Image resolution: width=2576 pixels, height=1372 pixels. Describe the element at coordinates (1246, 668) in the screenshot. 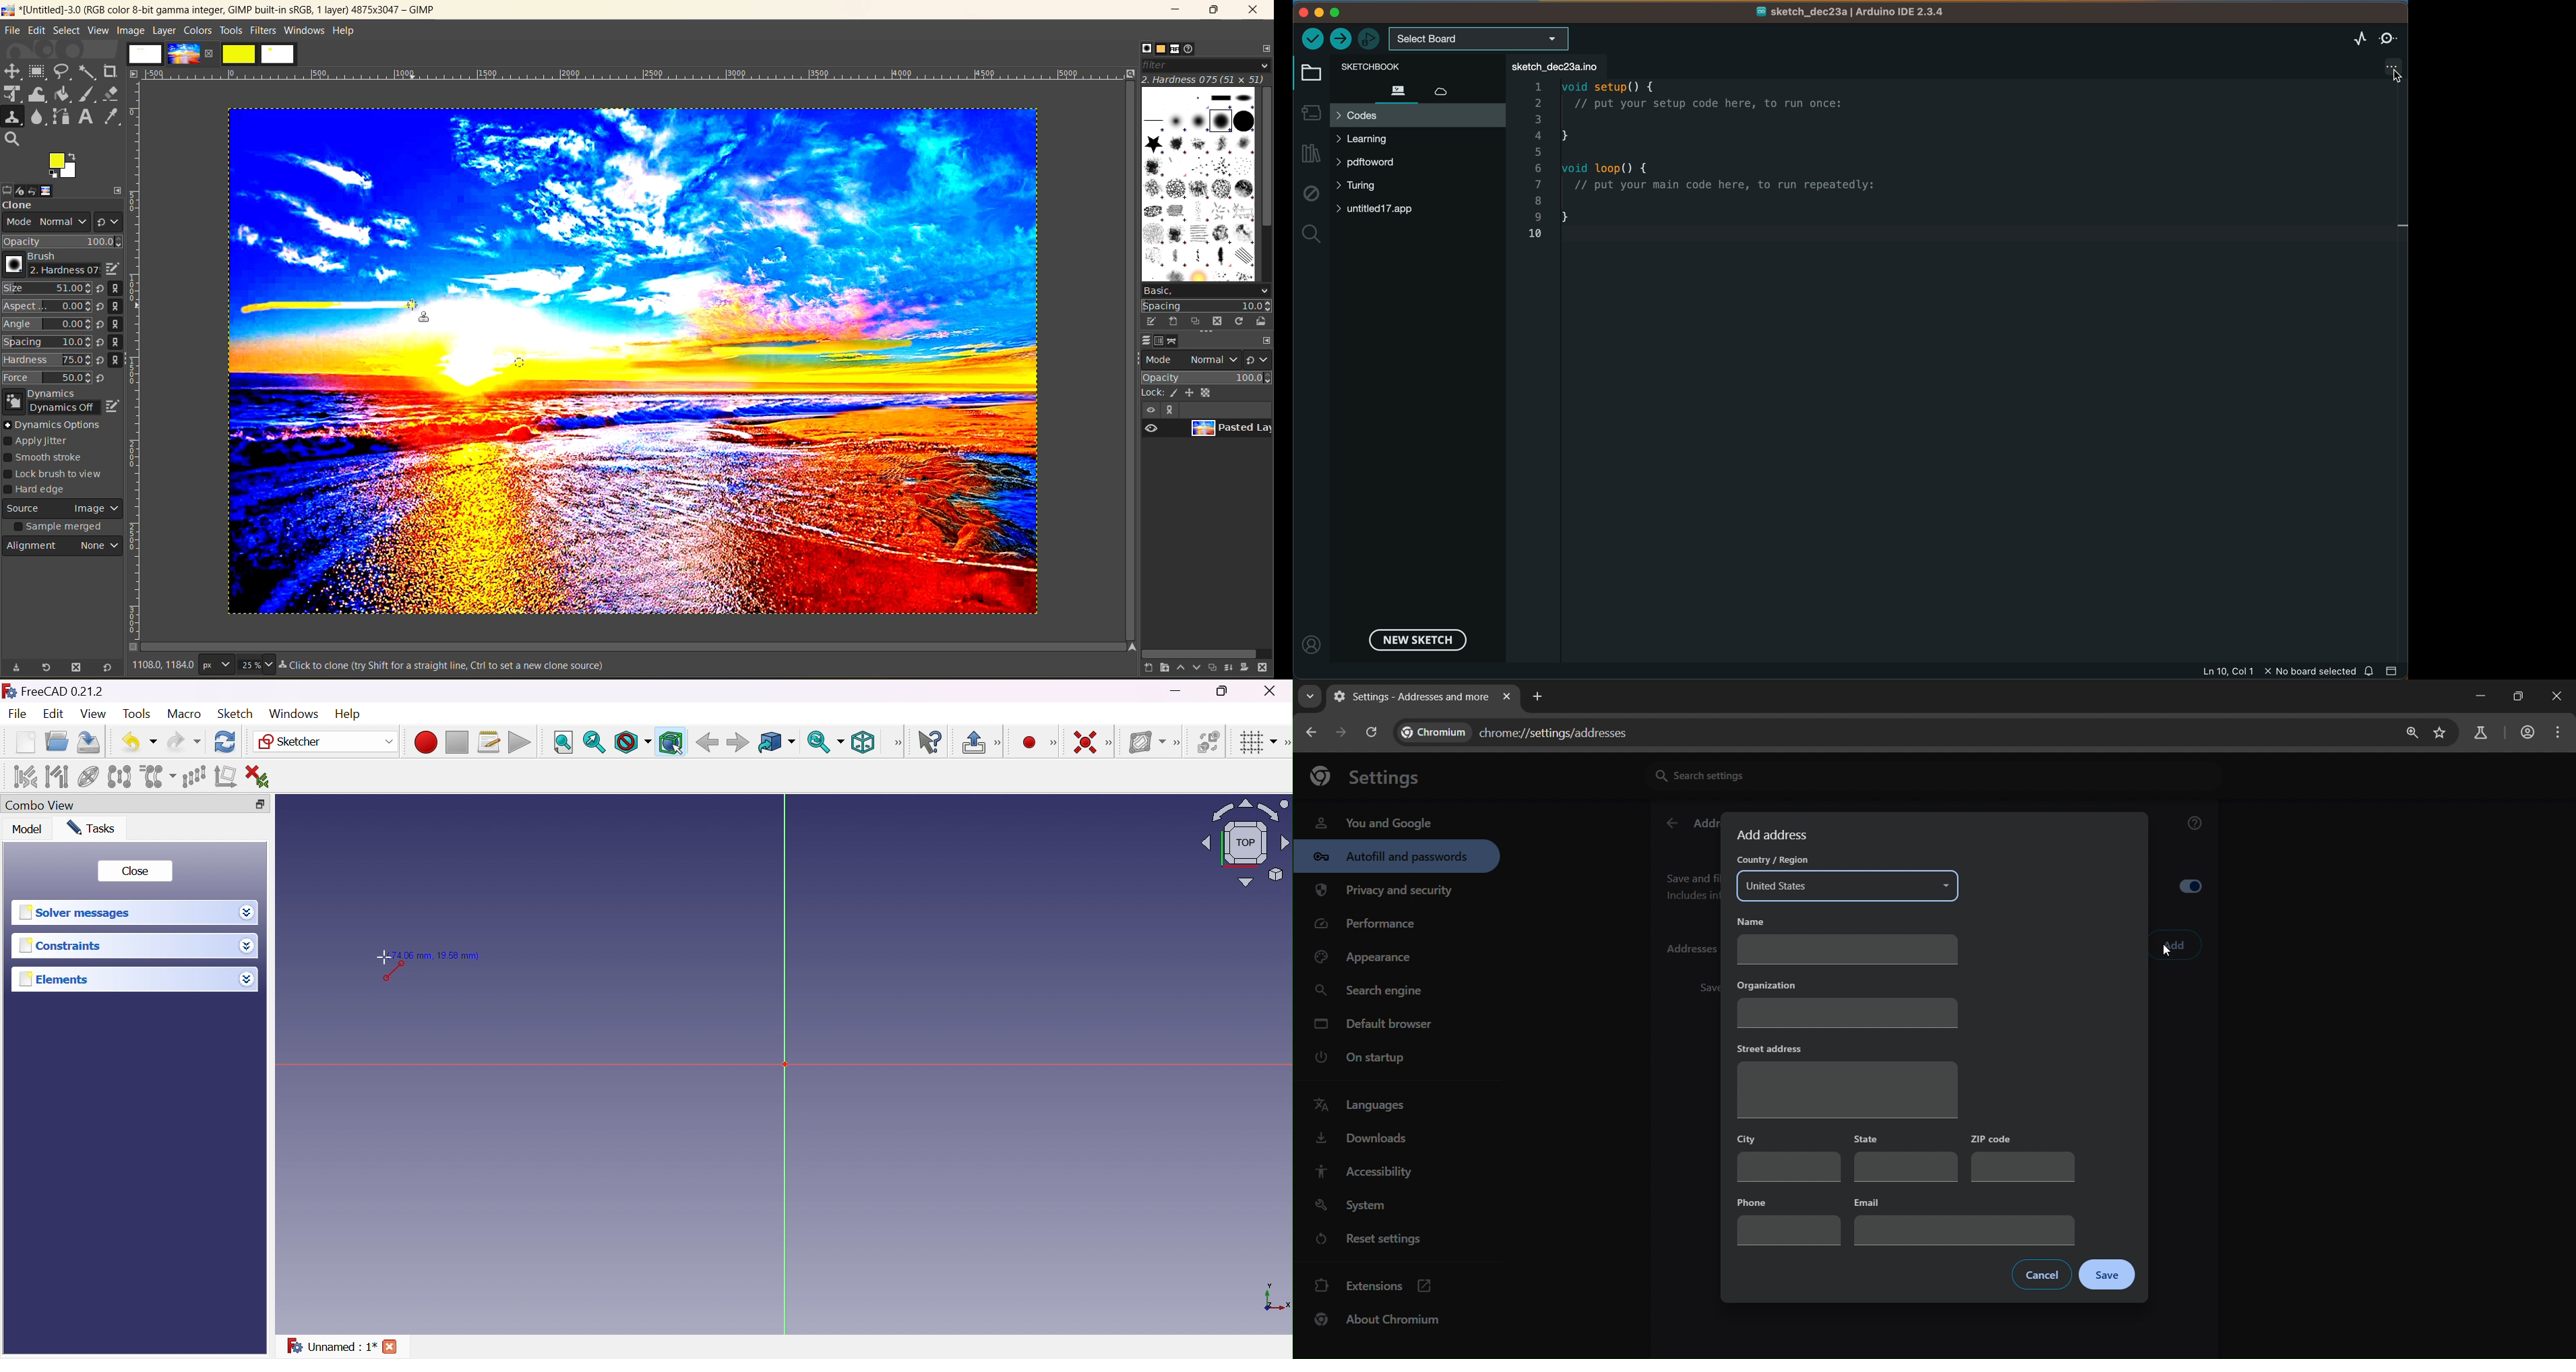

I see `add a mask` at that location.